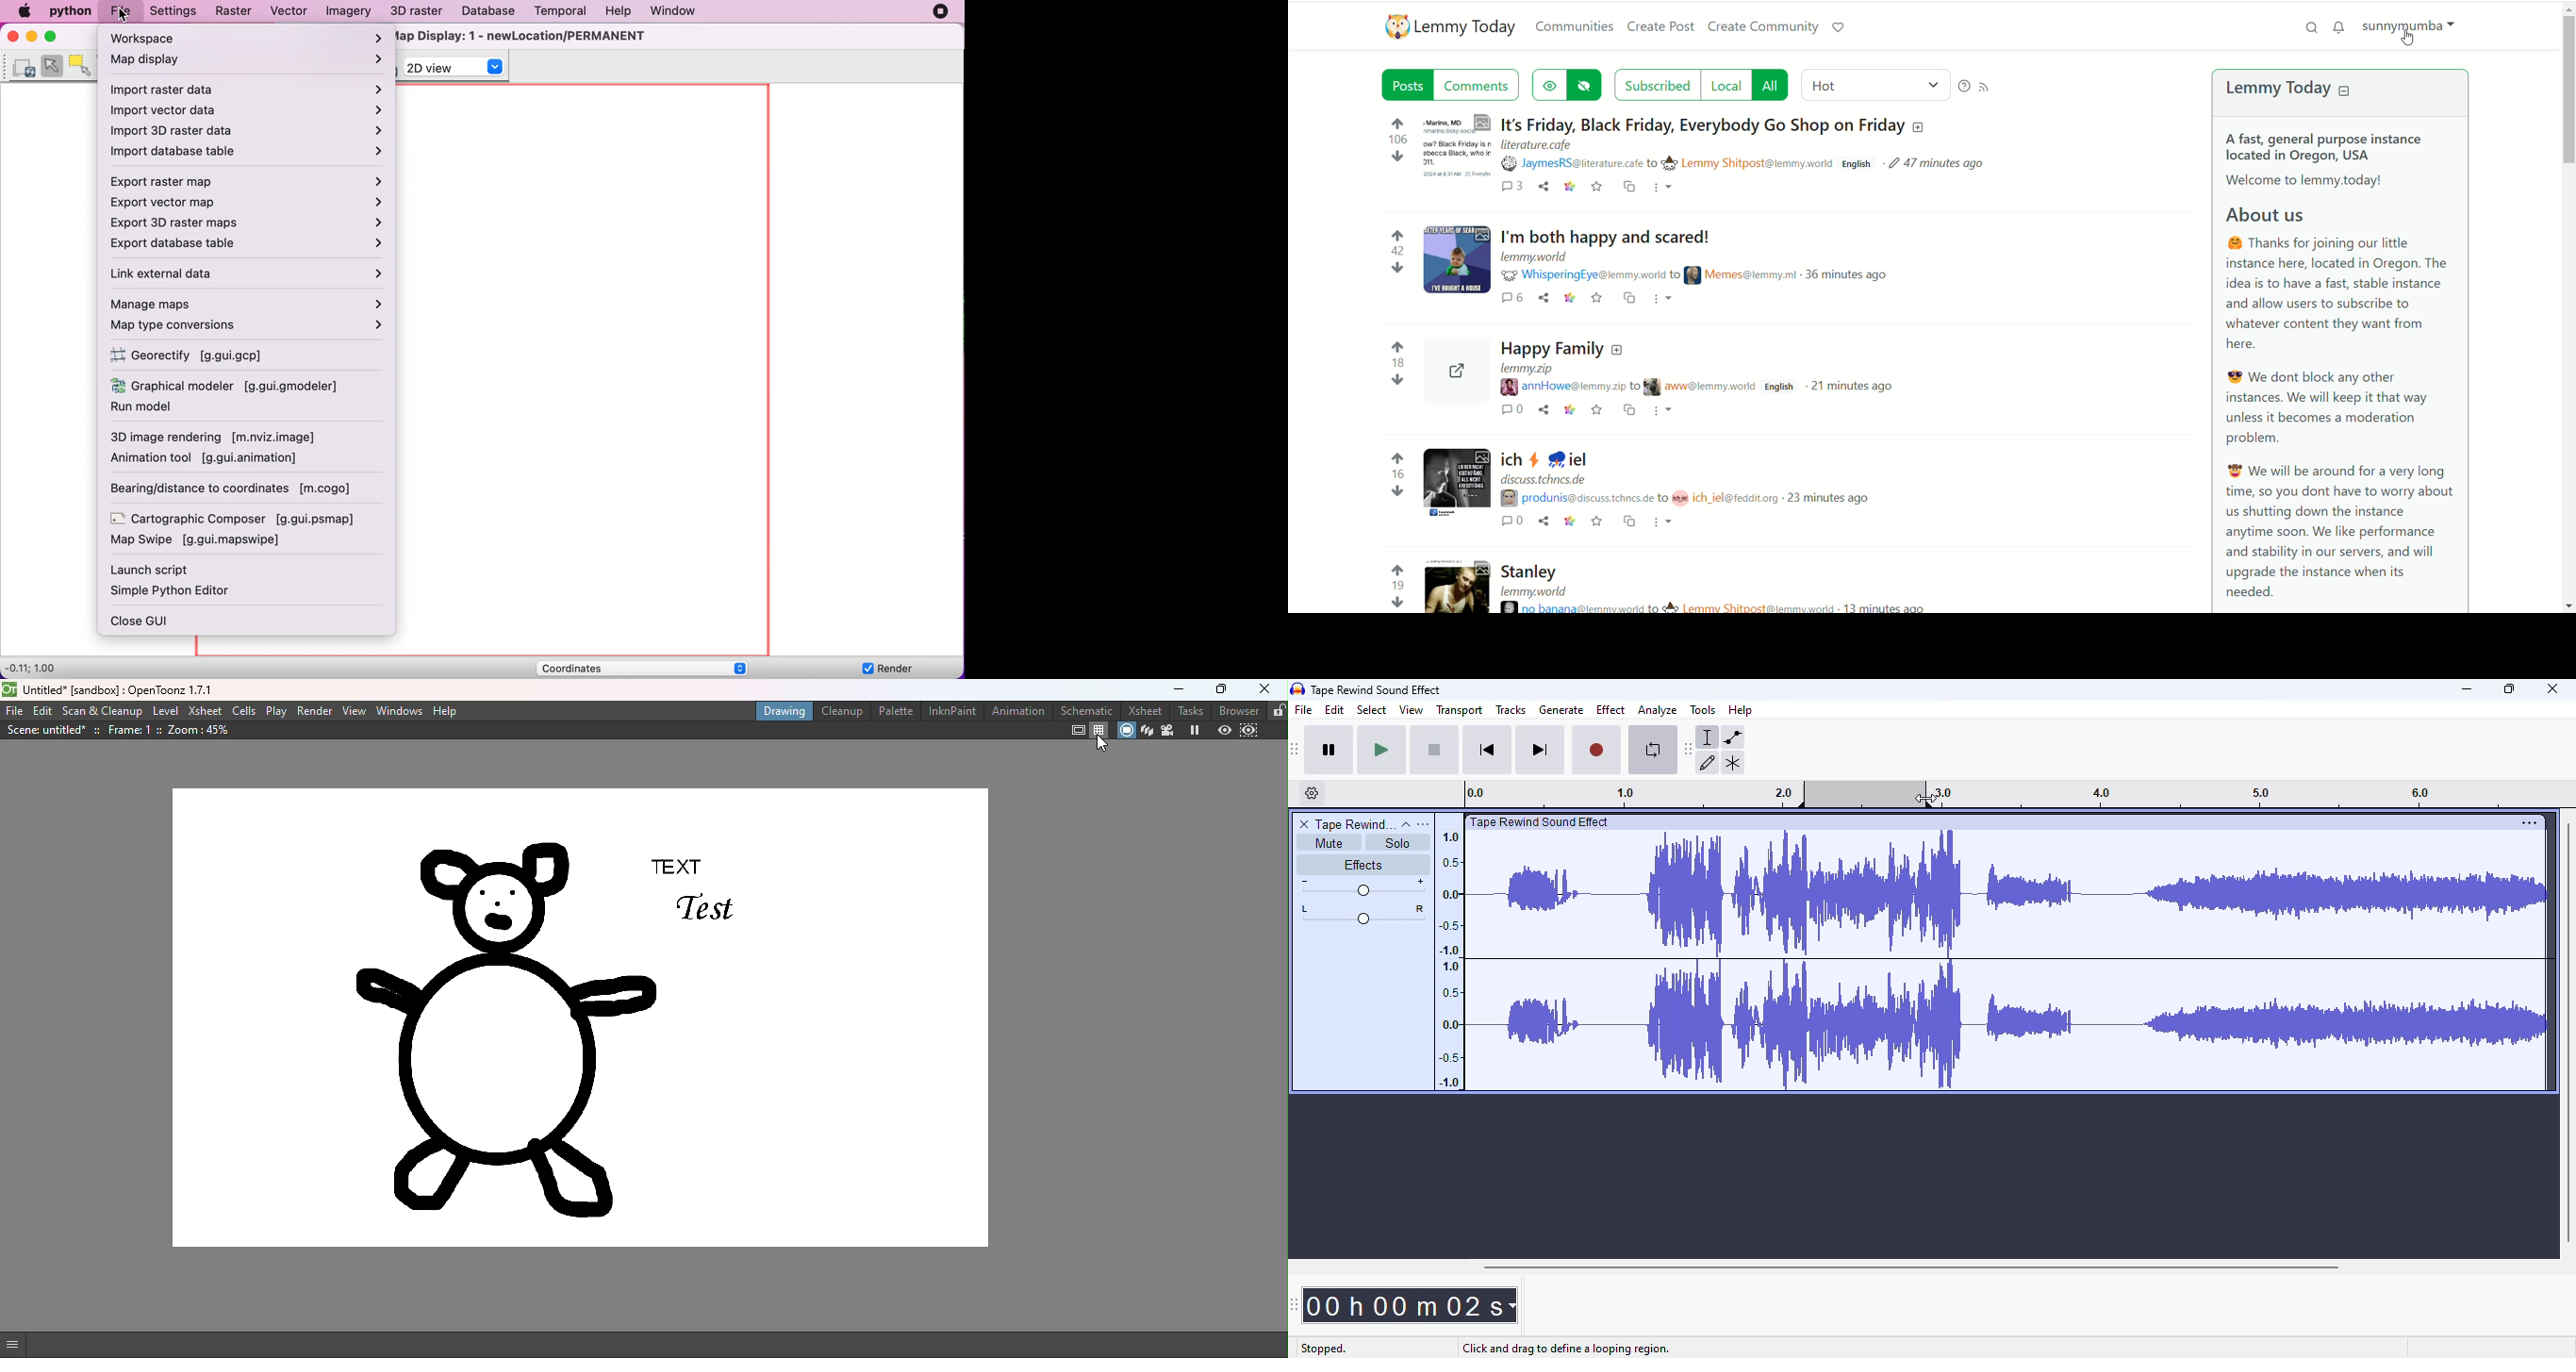  What do you see at coordinates (1658, 710) in the screenshot?
I see `analyze ` at bounding box center [1658, 710].